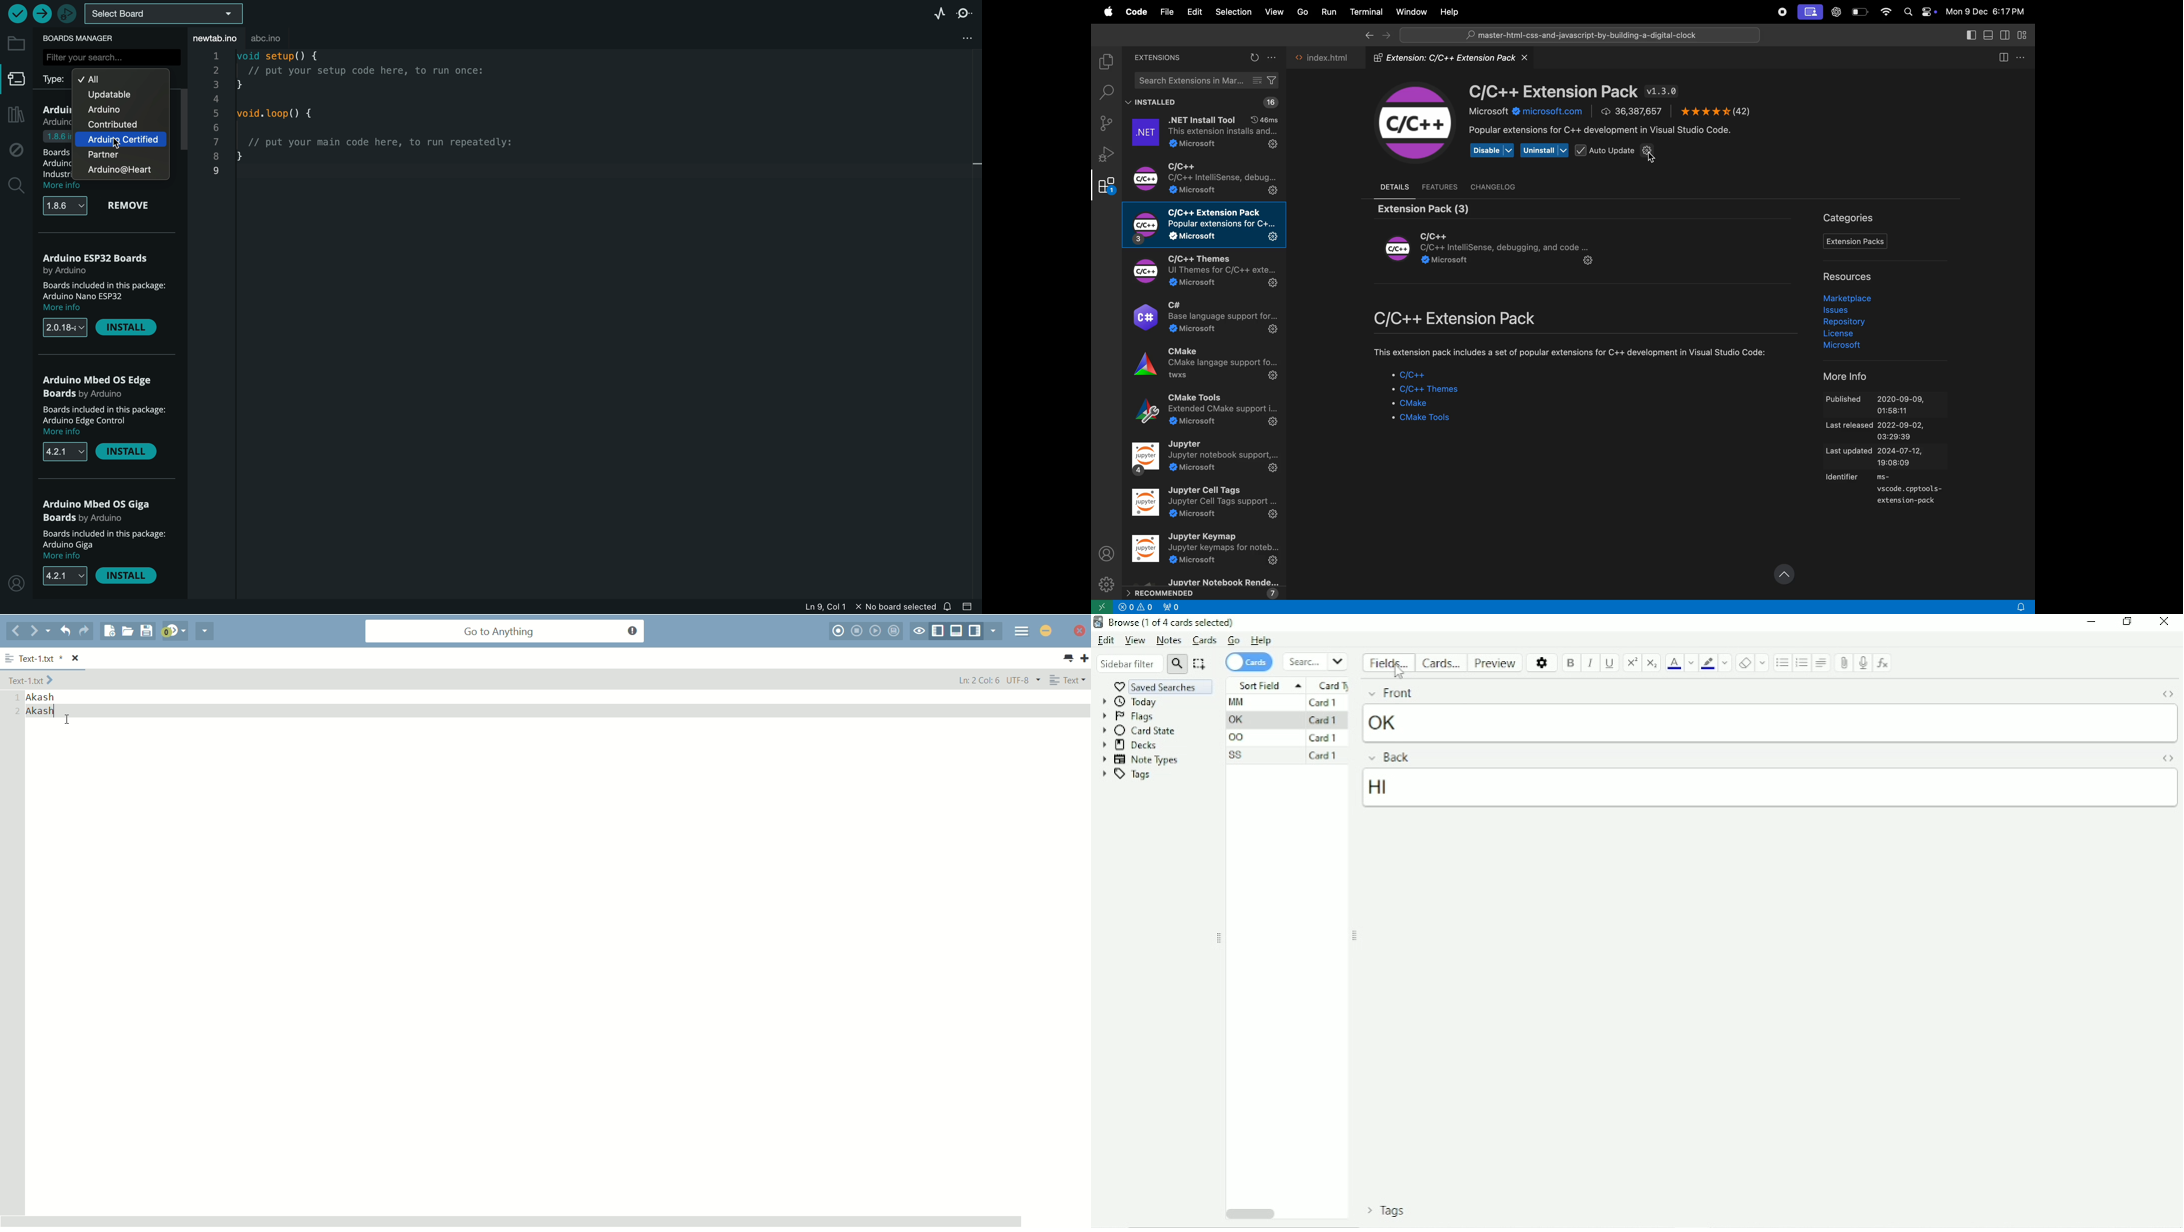  Describe the element at coordinates (2165, 758) in the screenshot. I see `Toggle HTML Editor` at that location.